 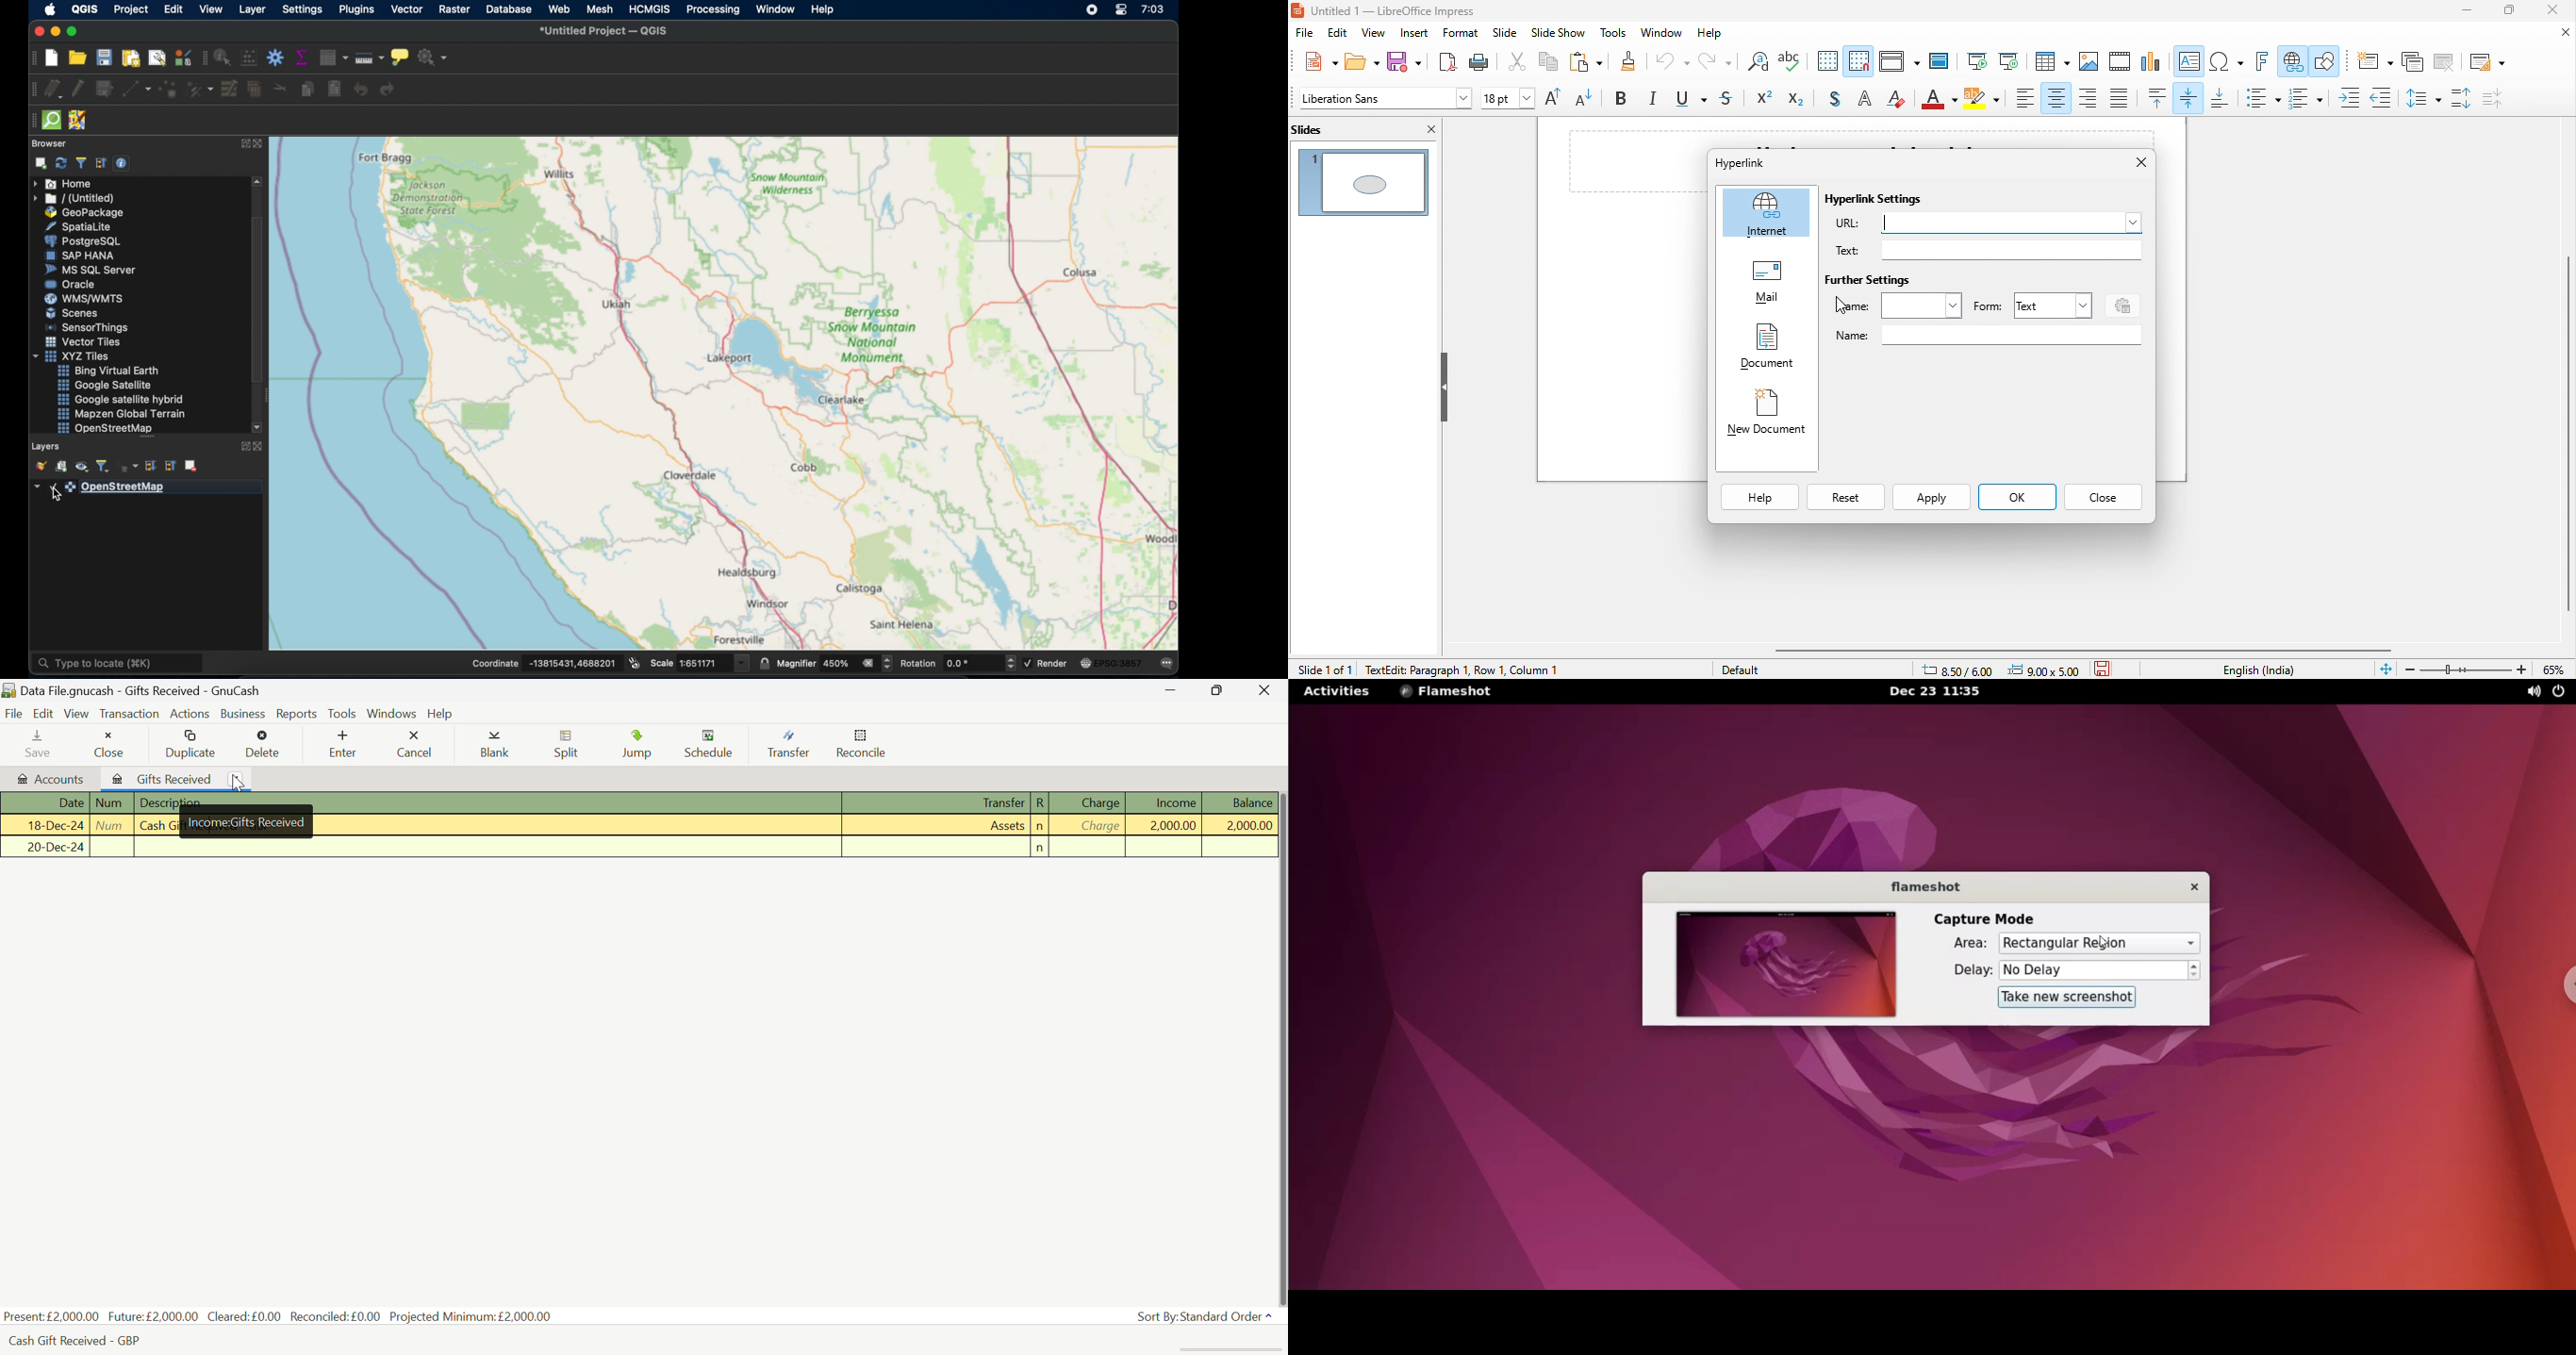 What do you see at coordinates (2566, 422) in the screenshot?
I see `vertical scroll bar` at bounding box center [2566, 422].